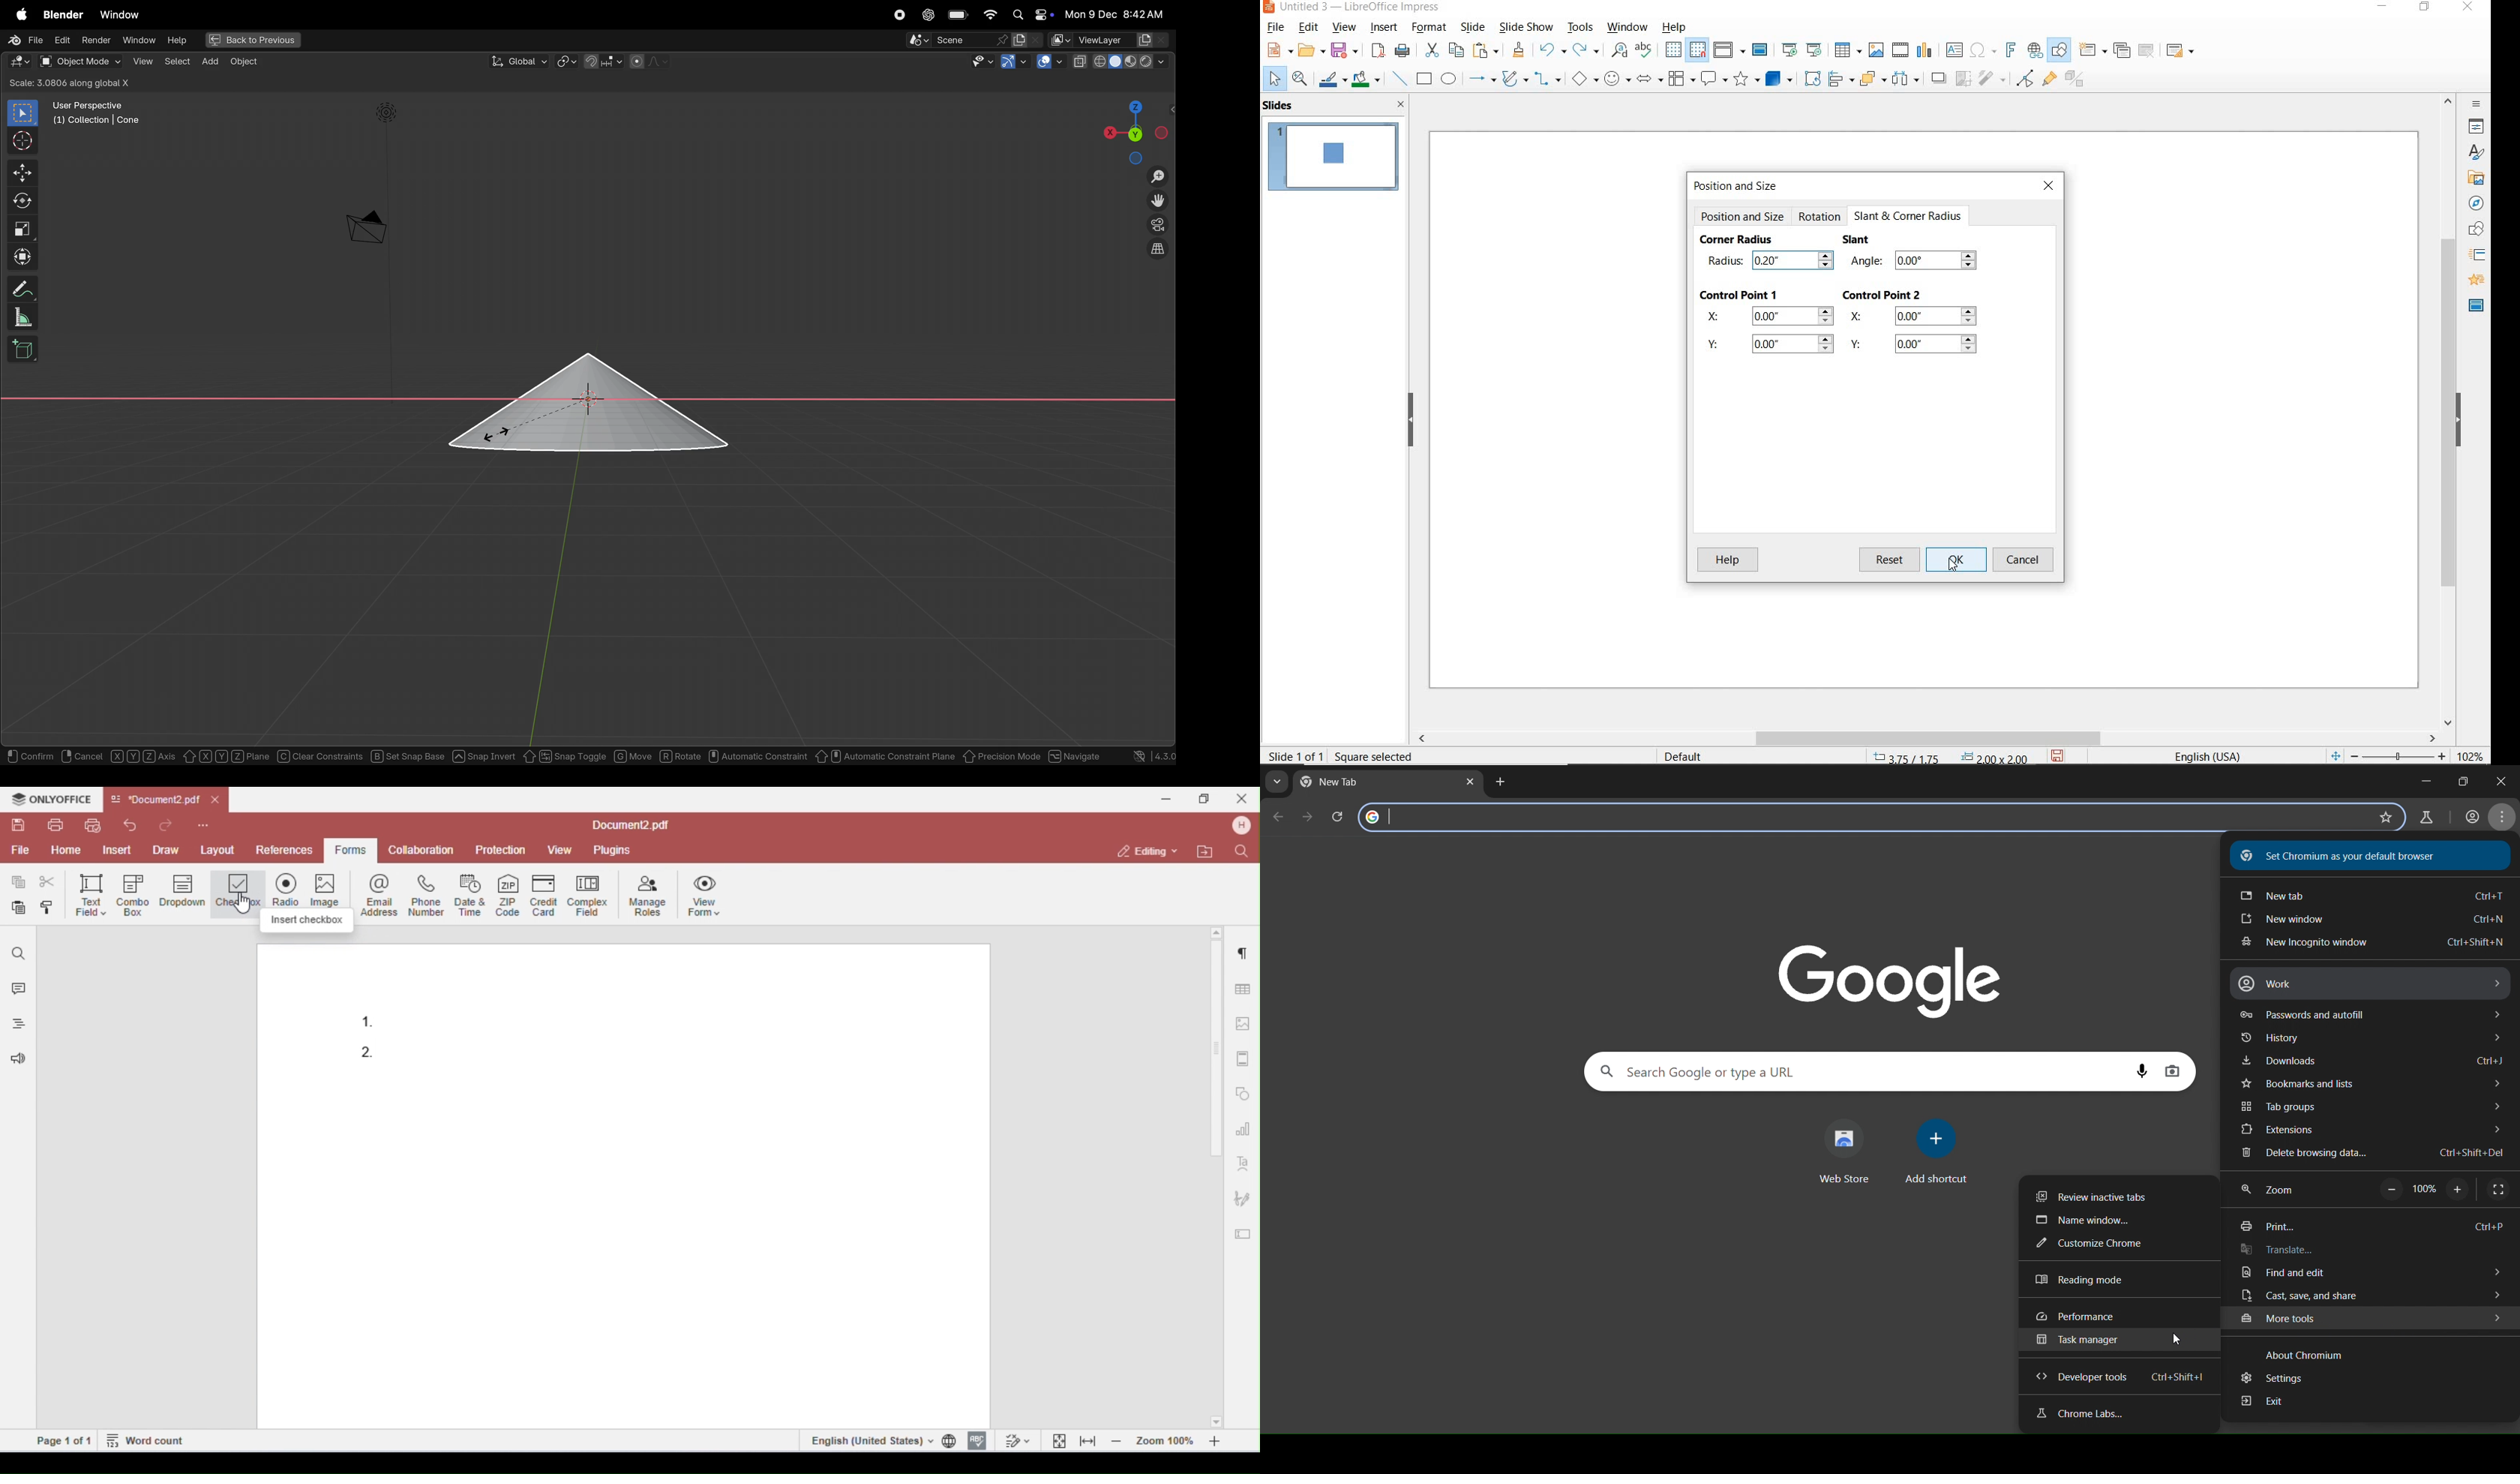 The height and width of the screenshot is (1484, 2520). What do you see at coordinates (2026, 560) in the screenshot?
I see `CANCEL` at bounding box center [2026, 560].